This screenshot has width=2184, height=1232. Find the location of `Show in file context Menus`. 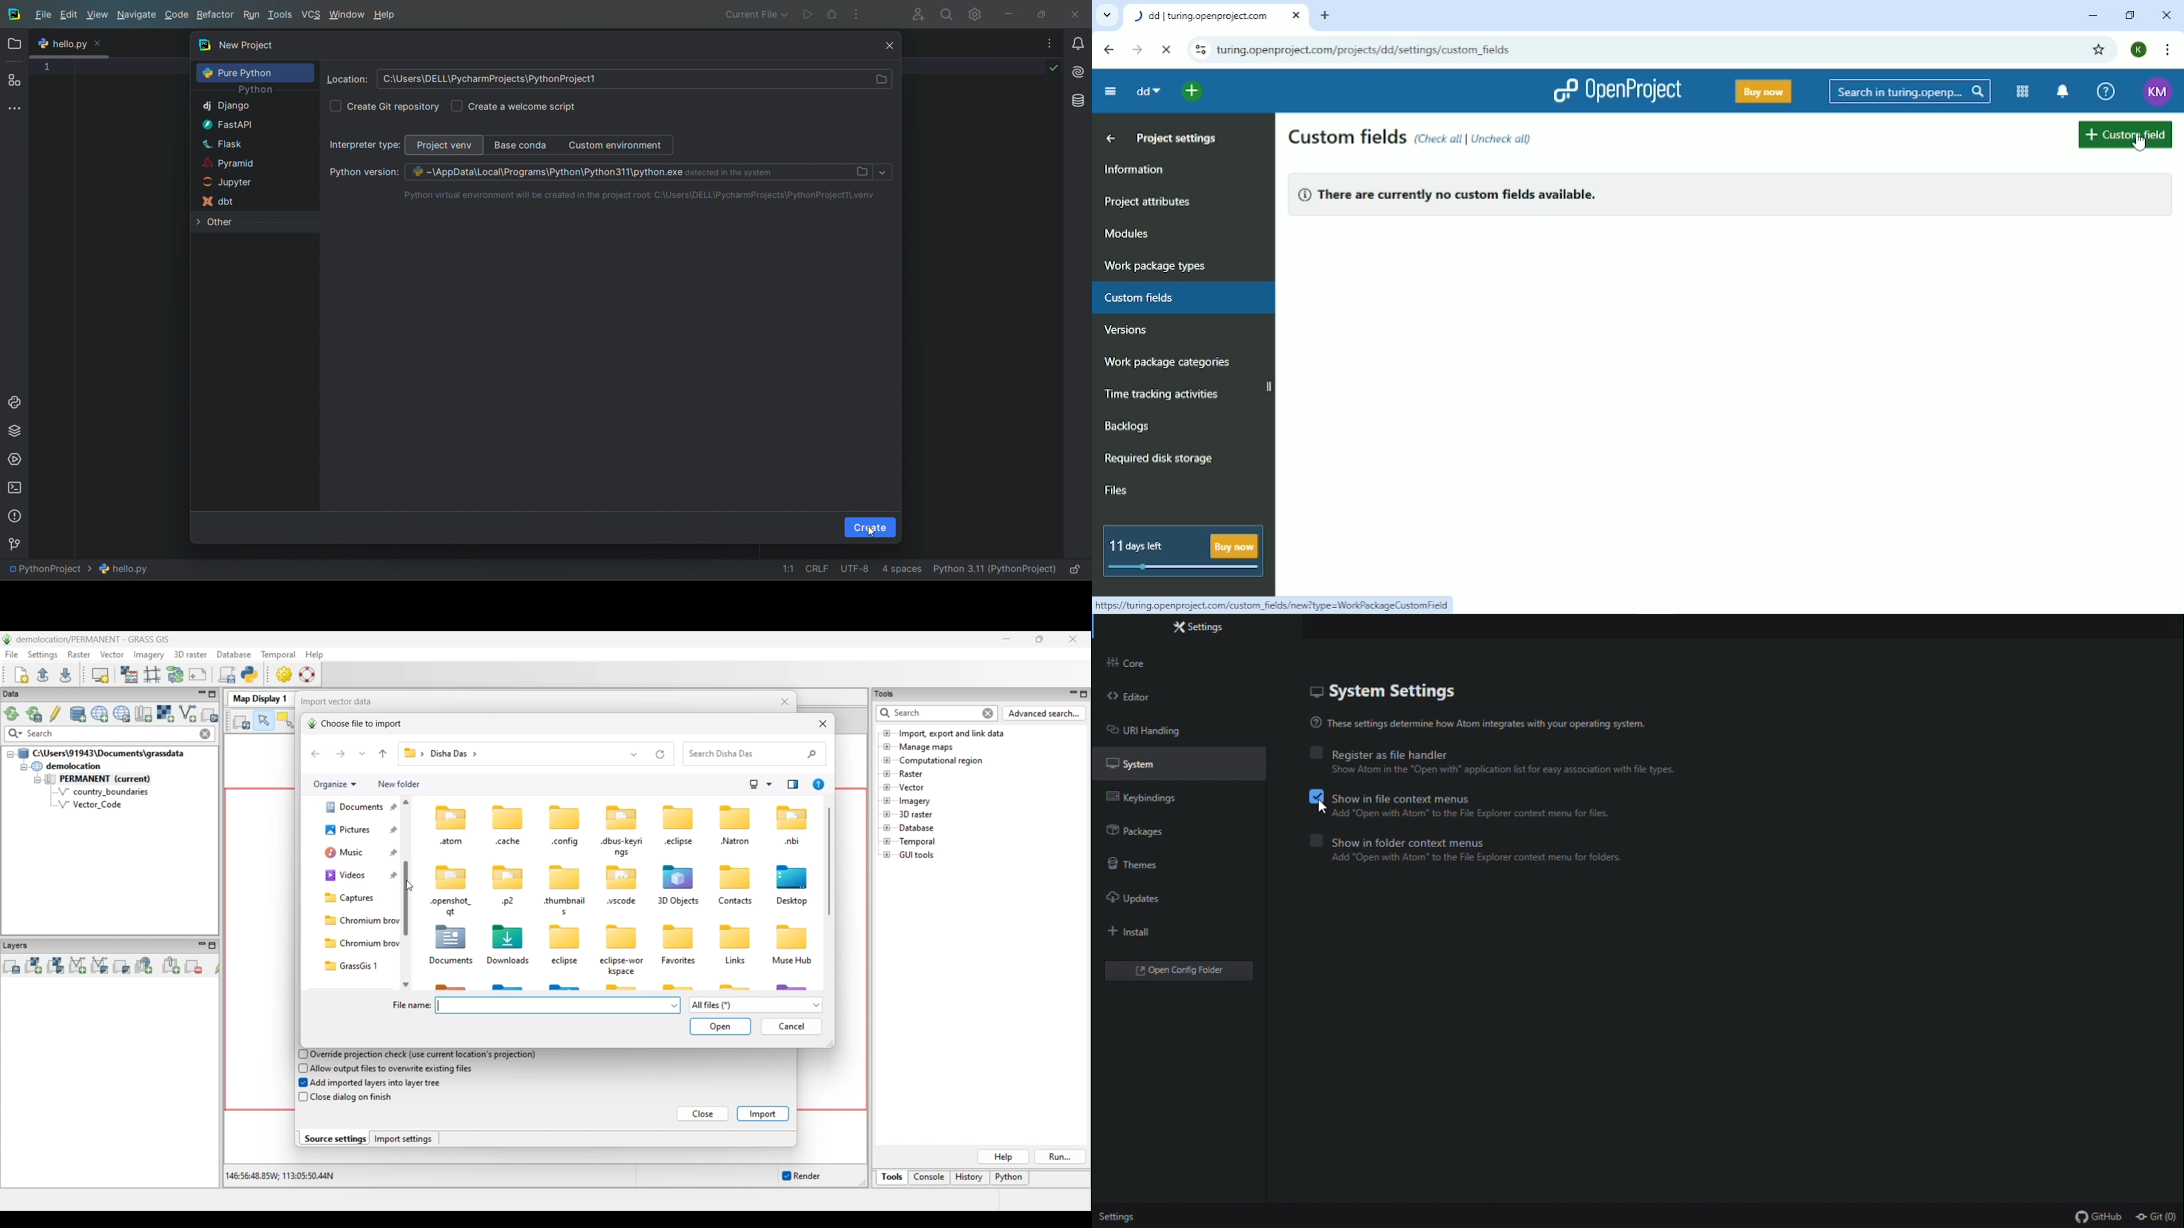

Show in file context Menus is located at coordinates (1391, 796).